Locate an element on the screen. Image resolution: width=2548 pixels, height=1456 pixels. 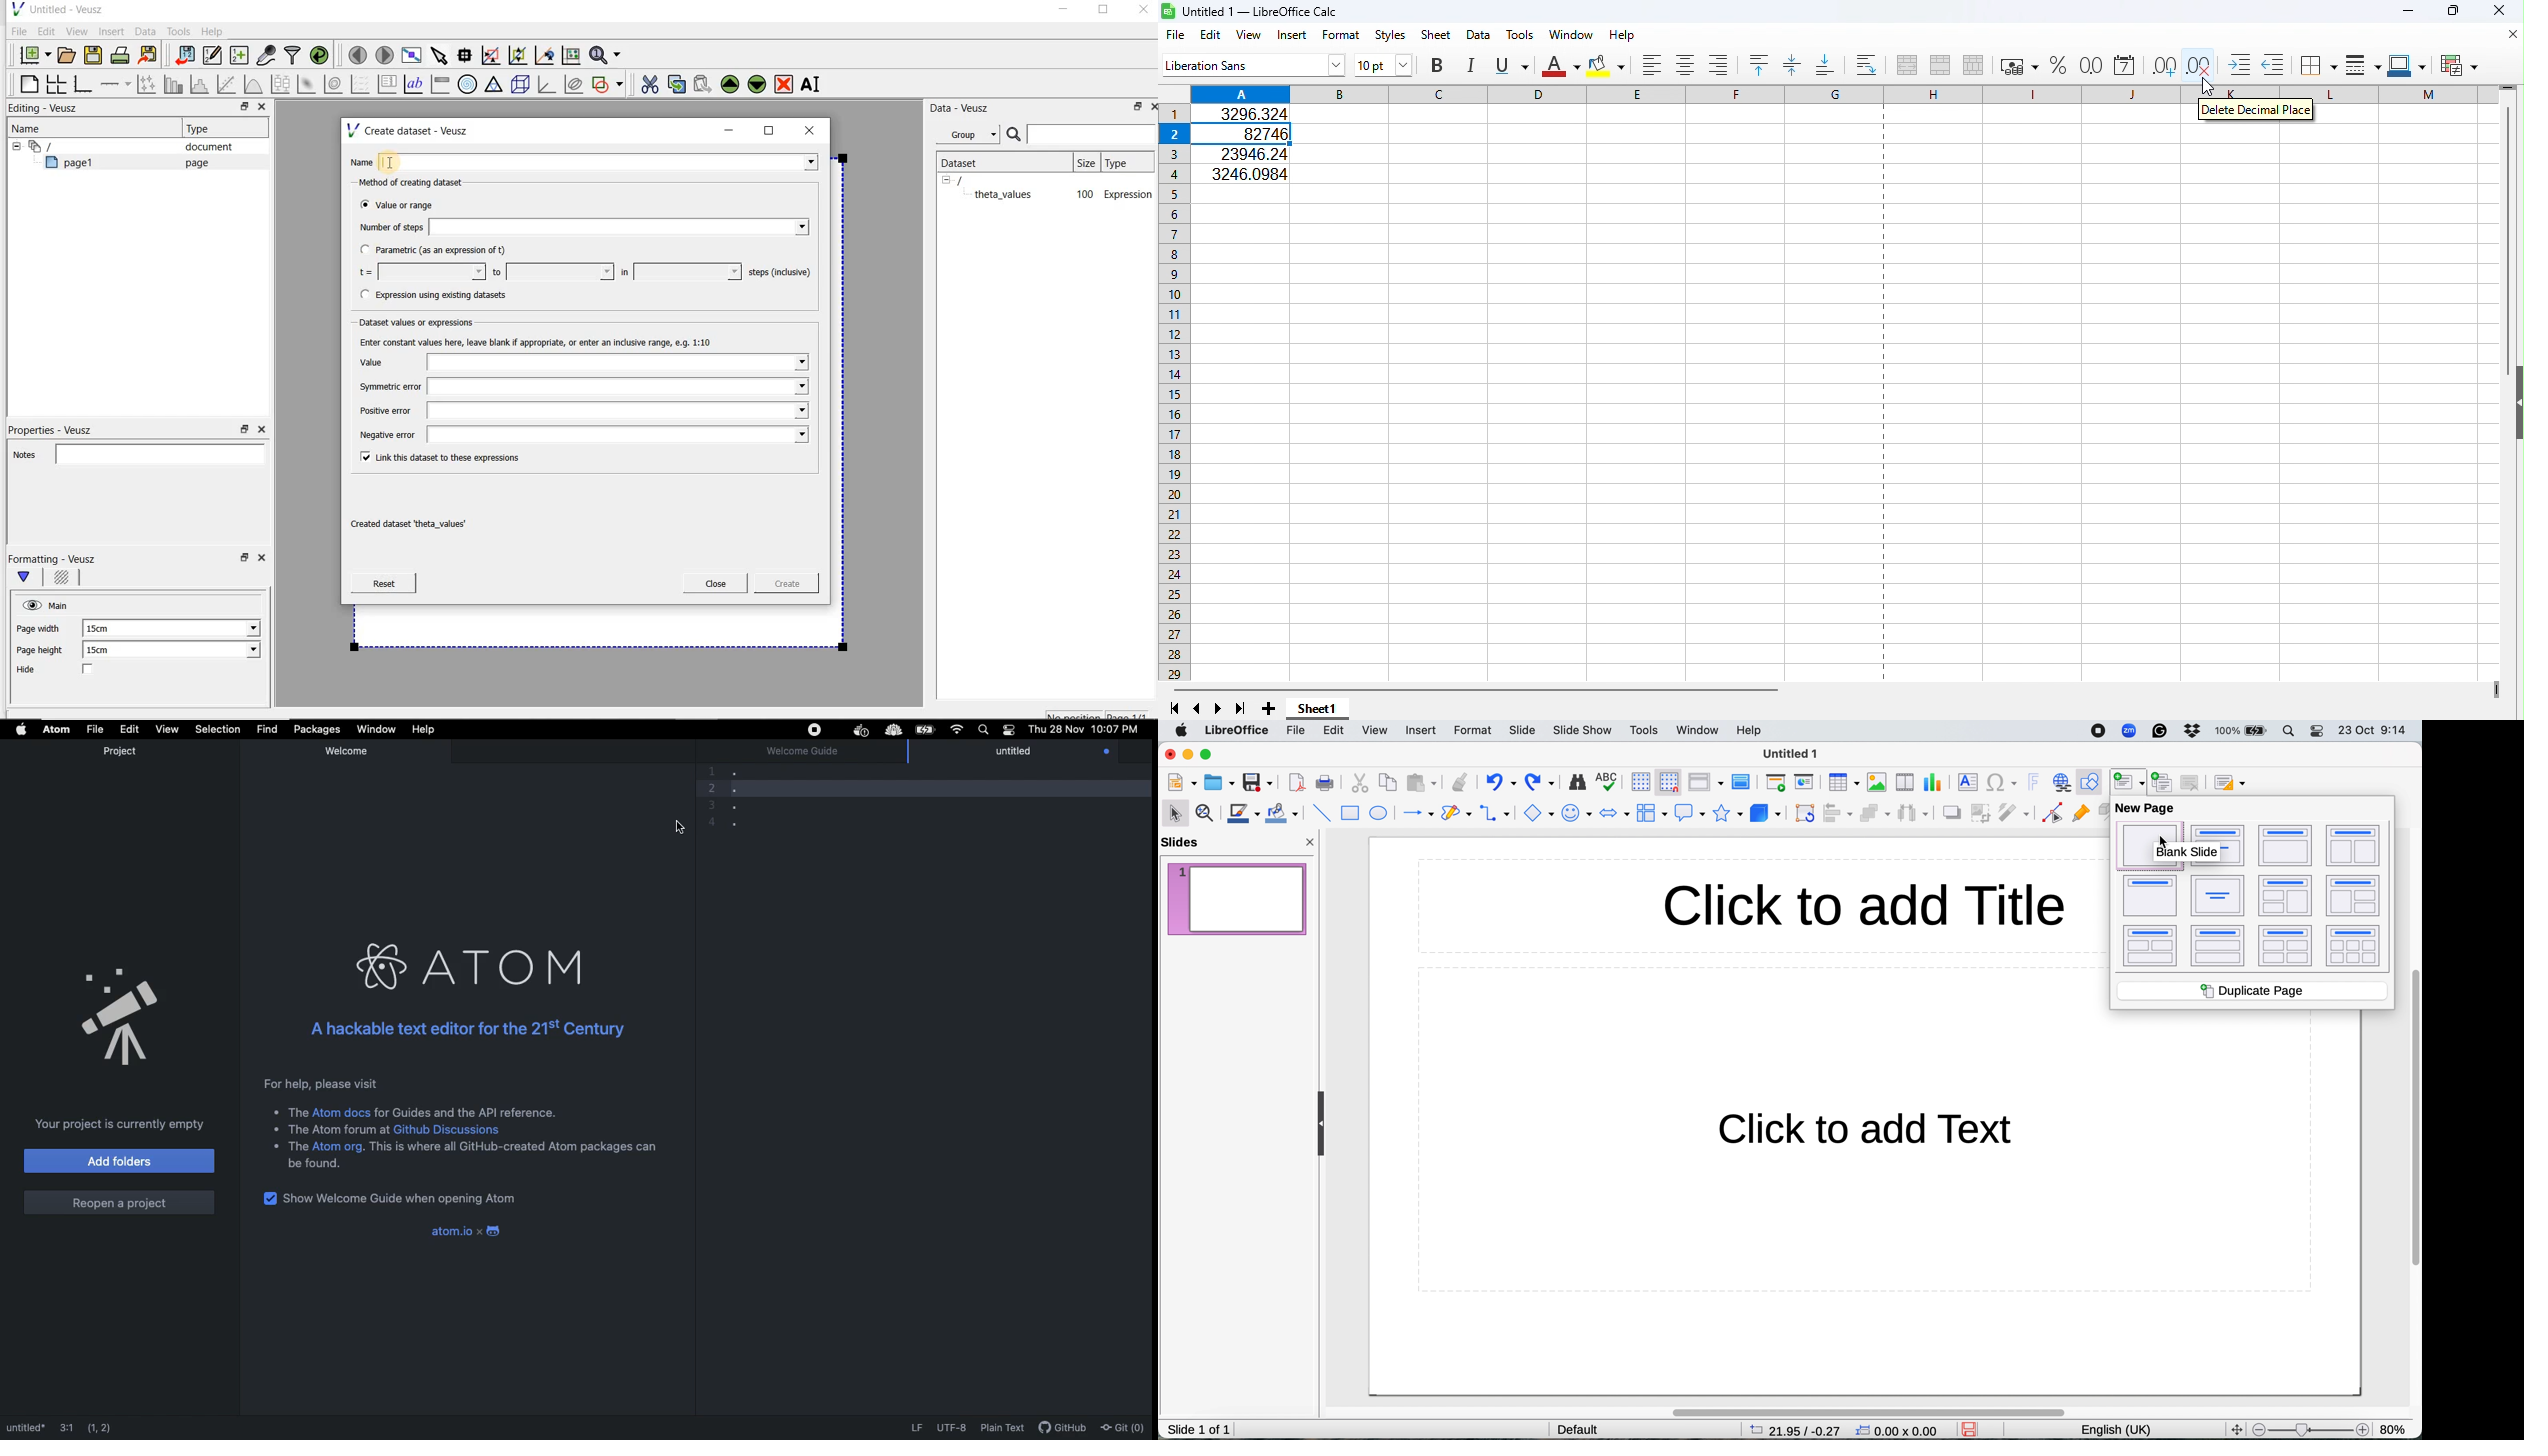
display views is located at coordinates (1708, 782).